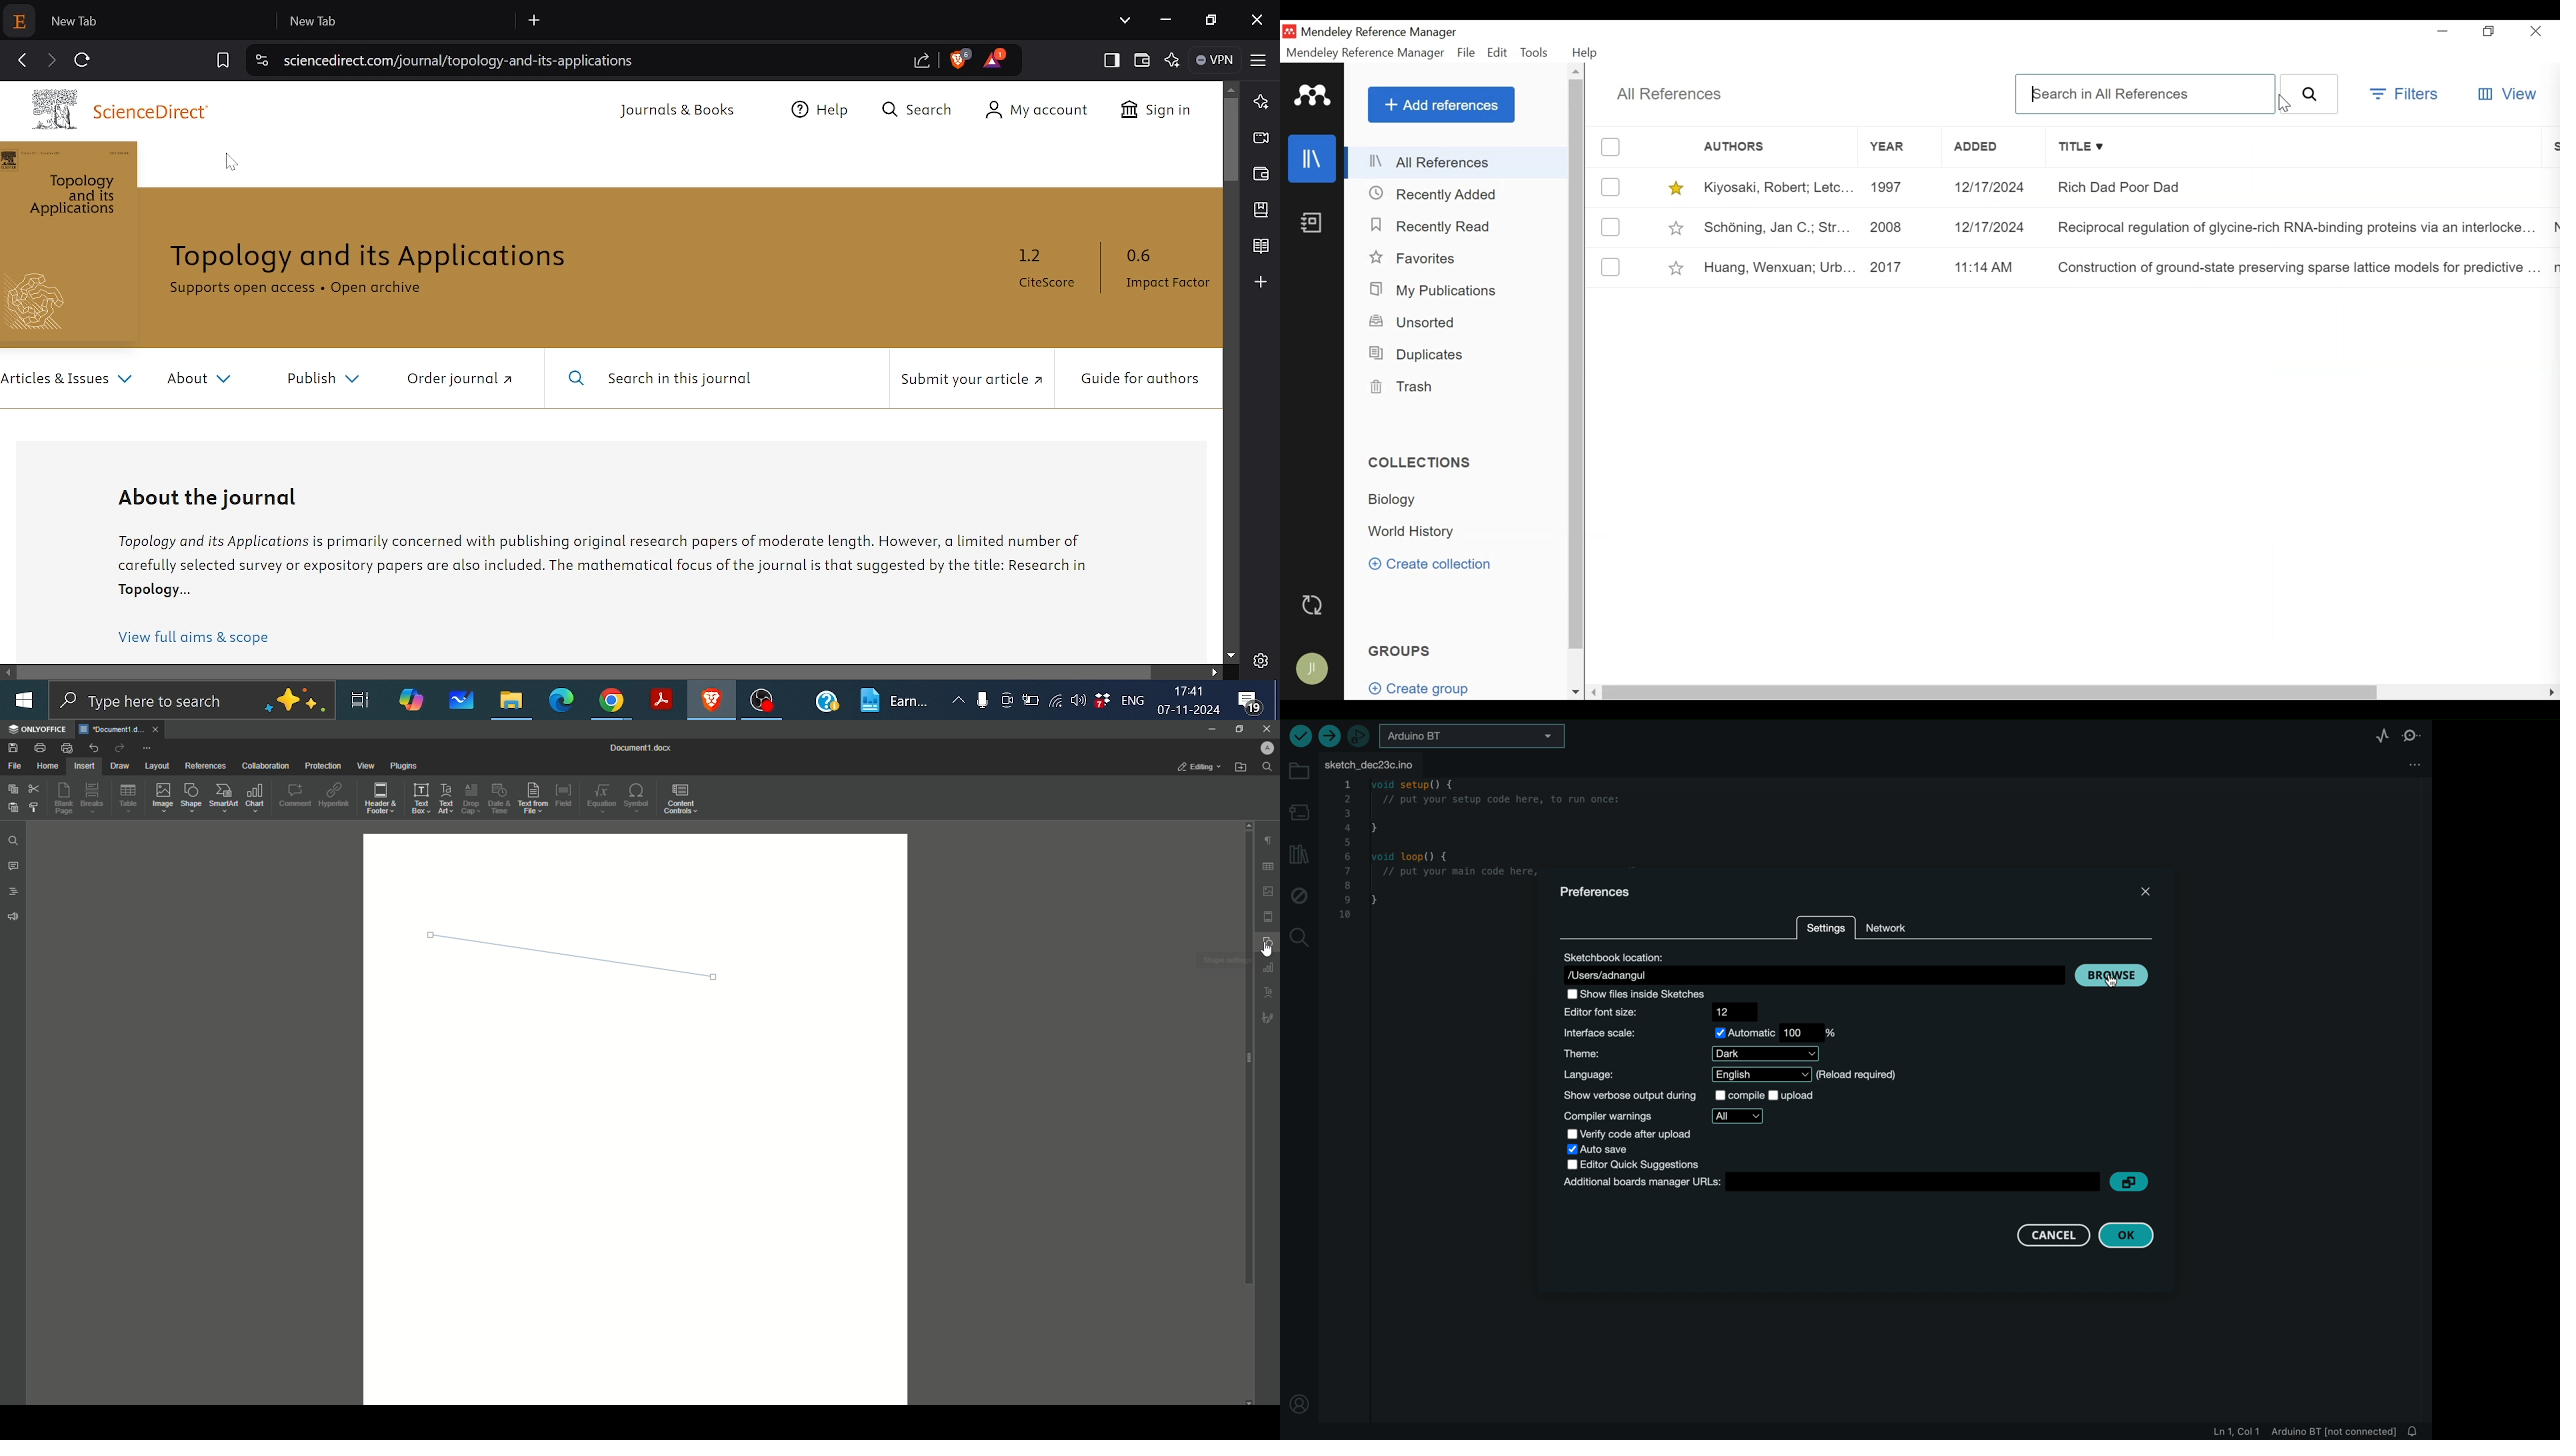 The image size is (2576, 1456). I want to click on network, so click(1897, 929).